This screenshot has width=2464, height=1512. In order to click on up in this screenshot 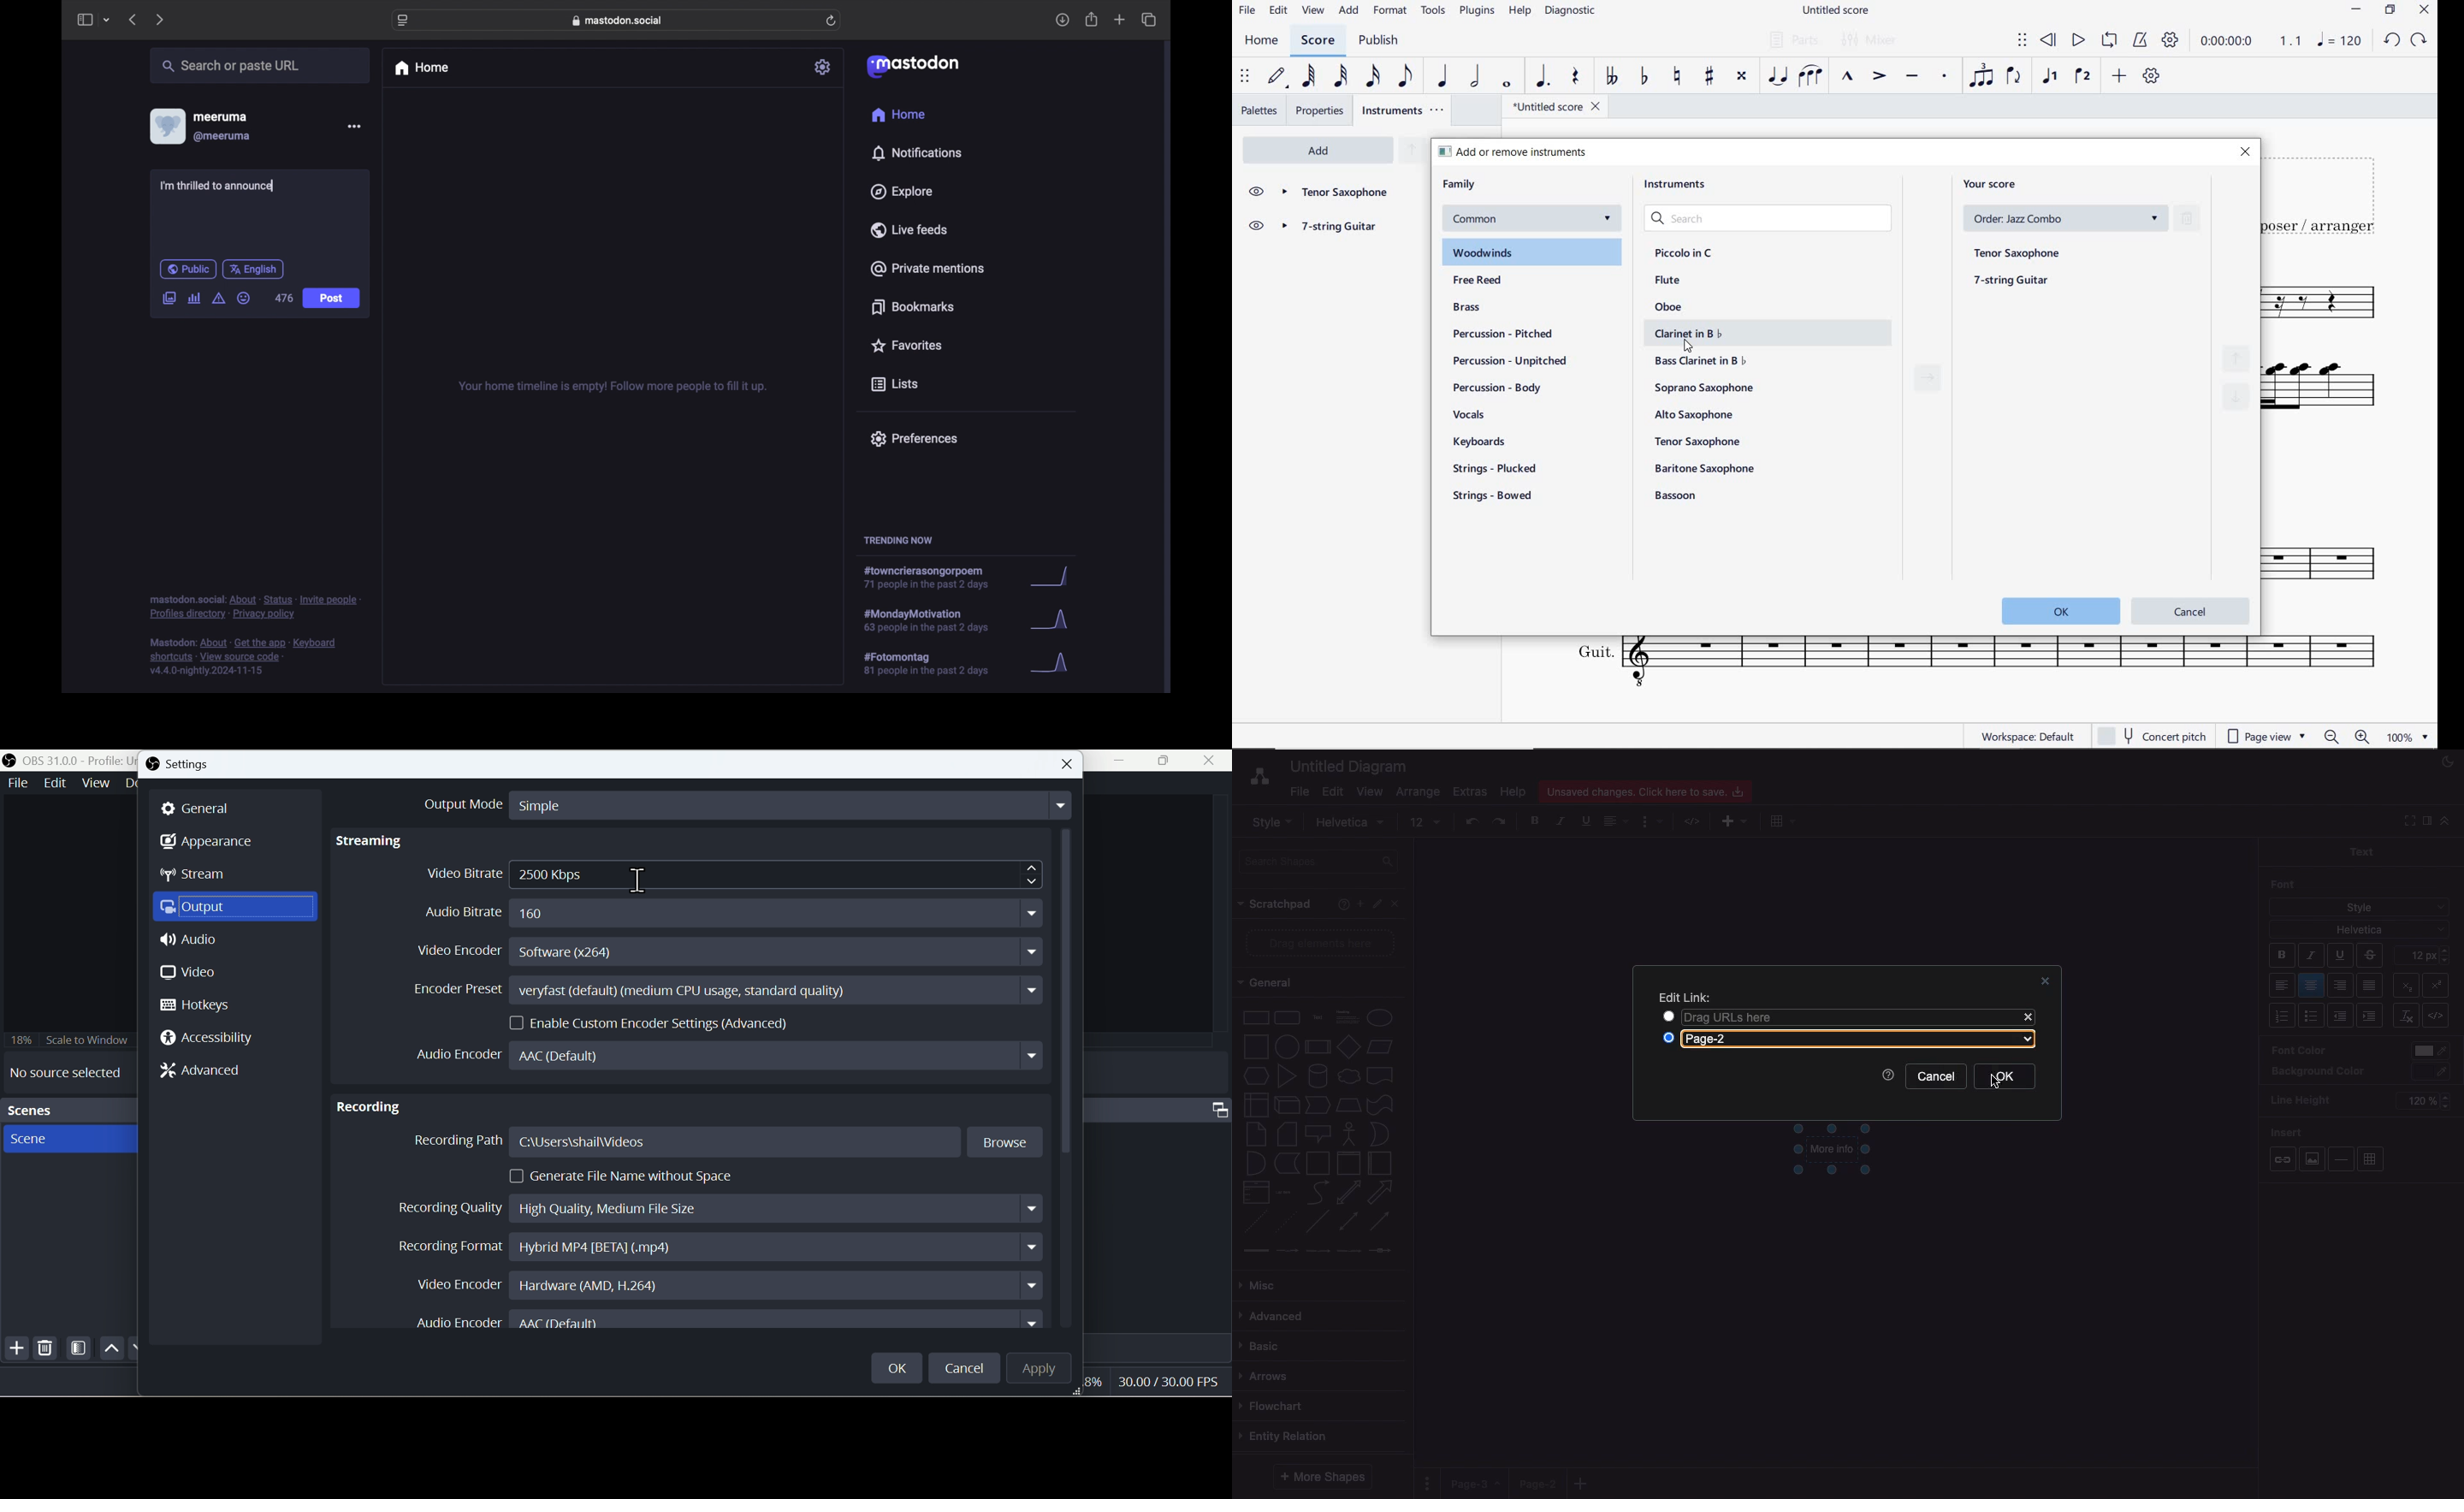, I will do `click(110, 1348)`.